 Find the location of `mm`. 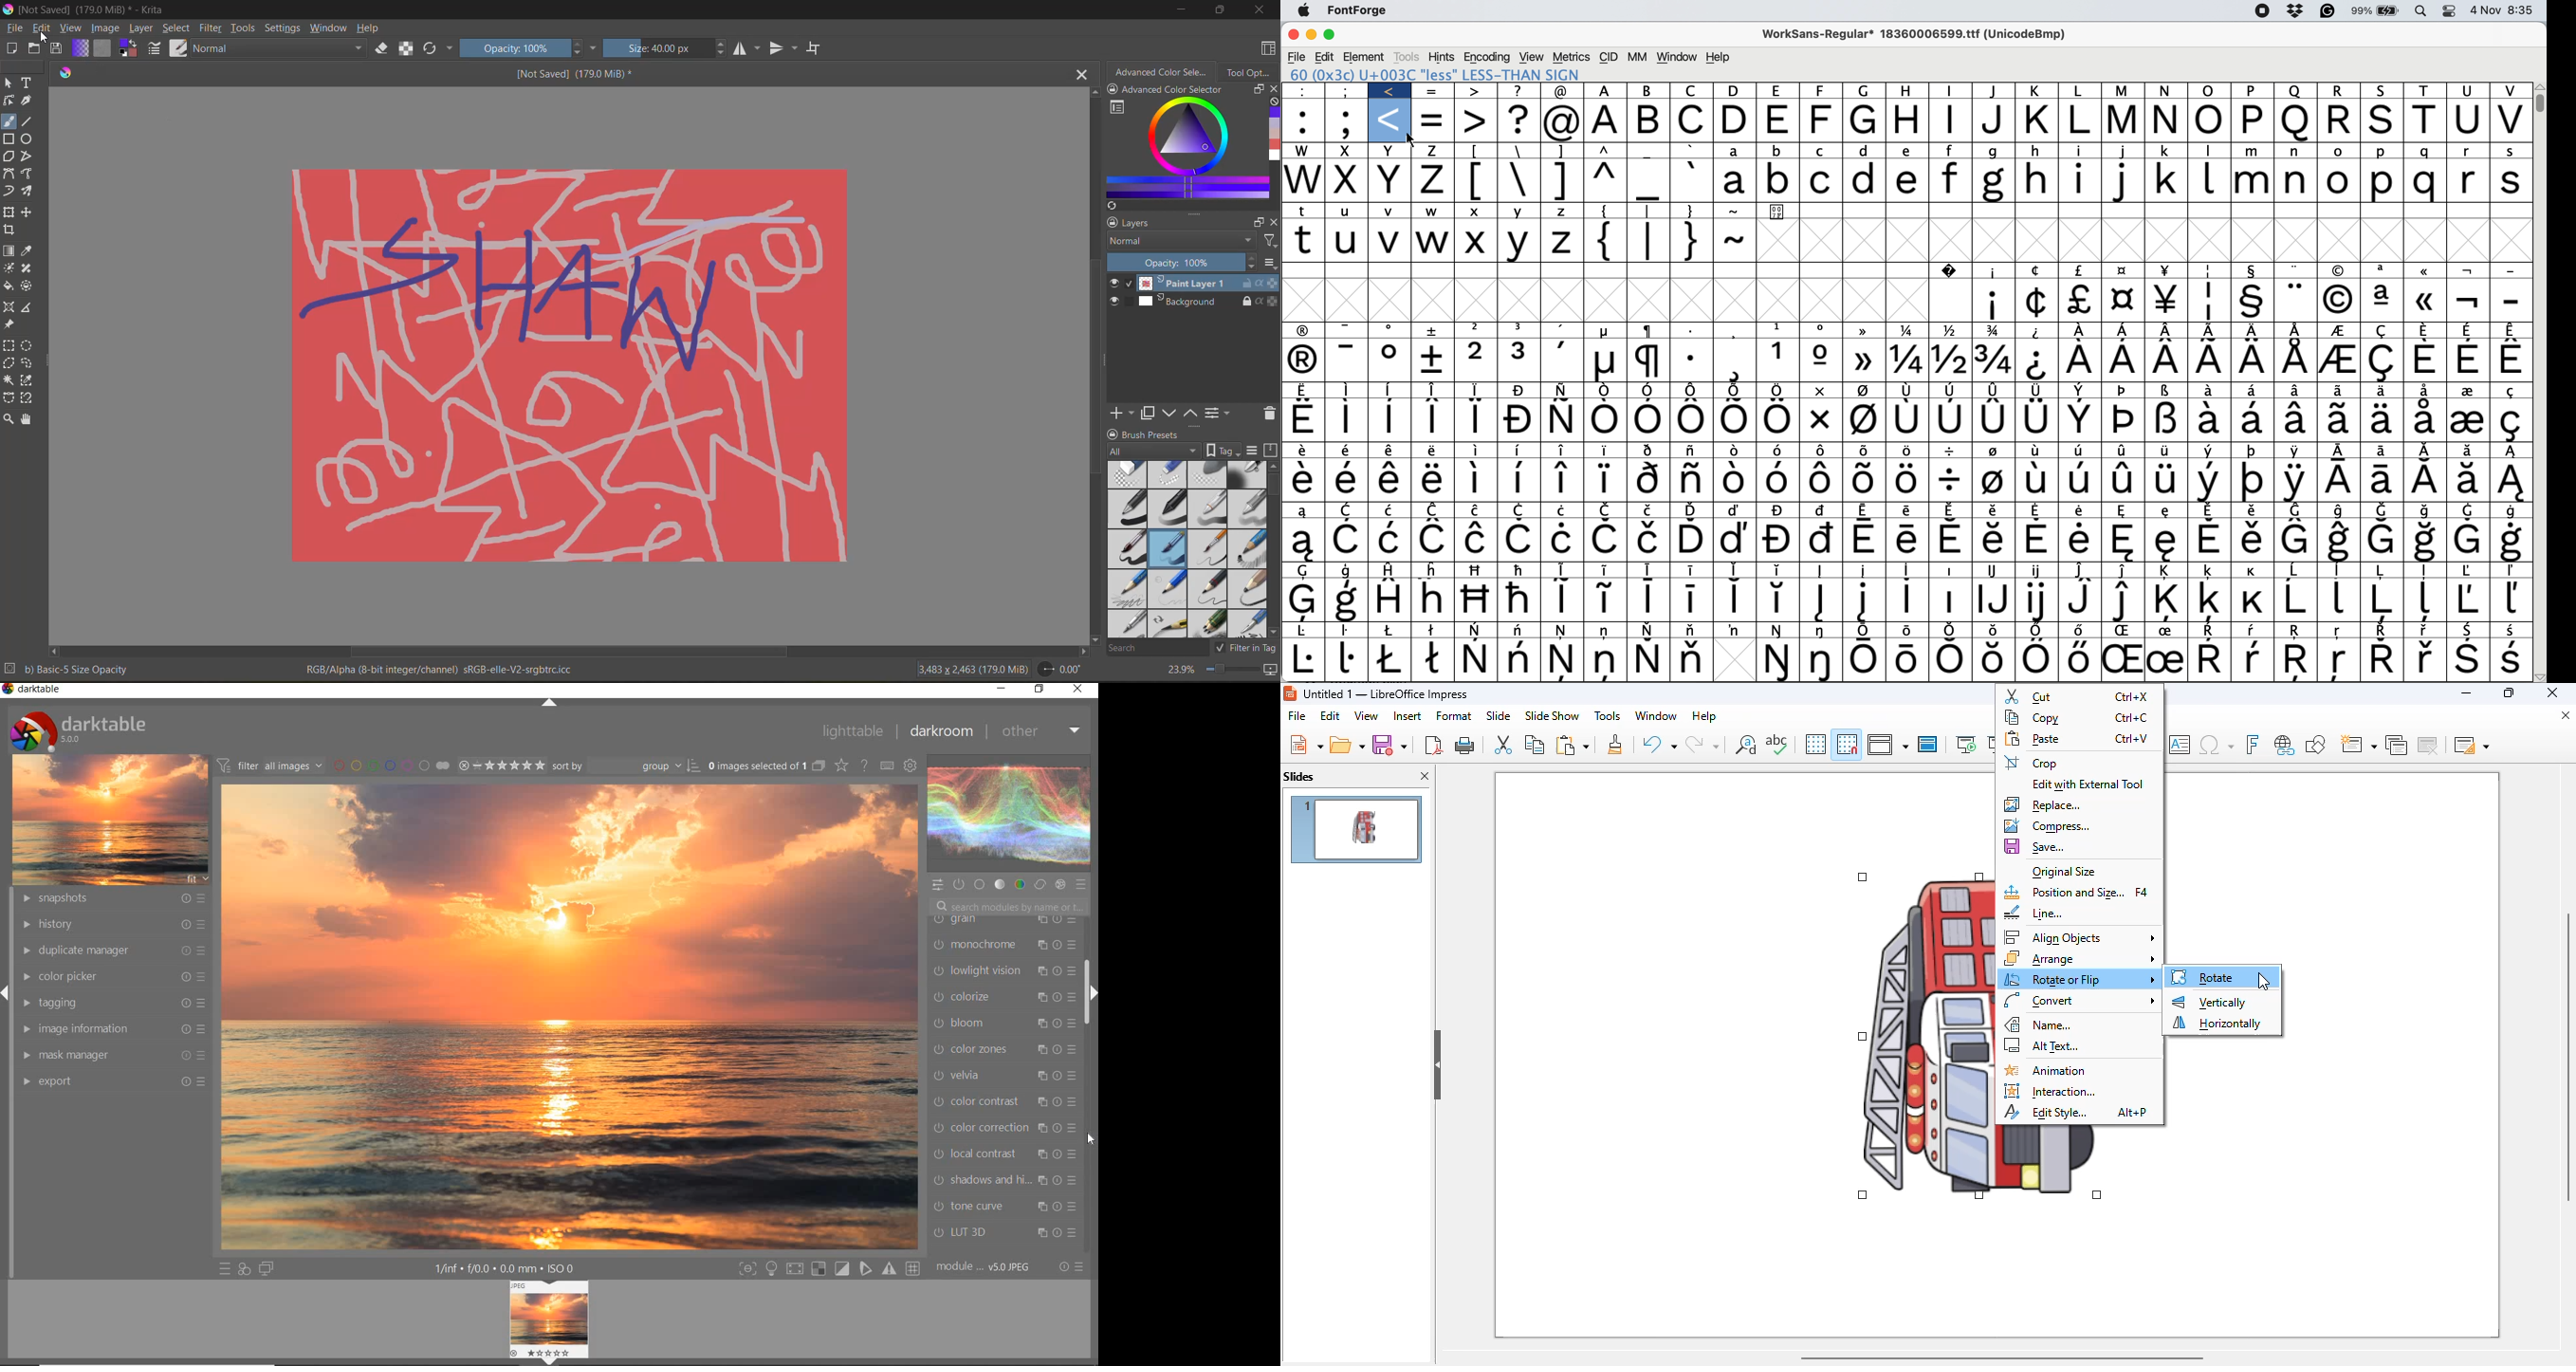

mm is located at coordinates (1639, 56).